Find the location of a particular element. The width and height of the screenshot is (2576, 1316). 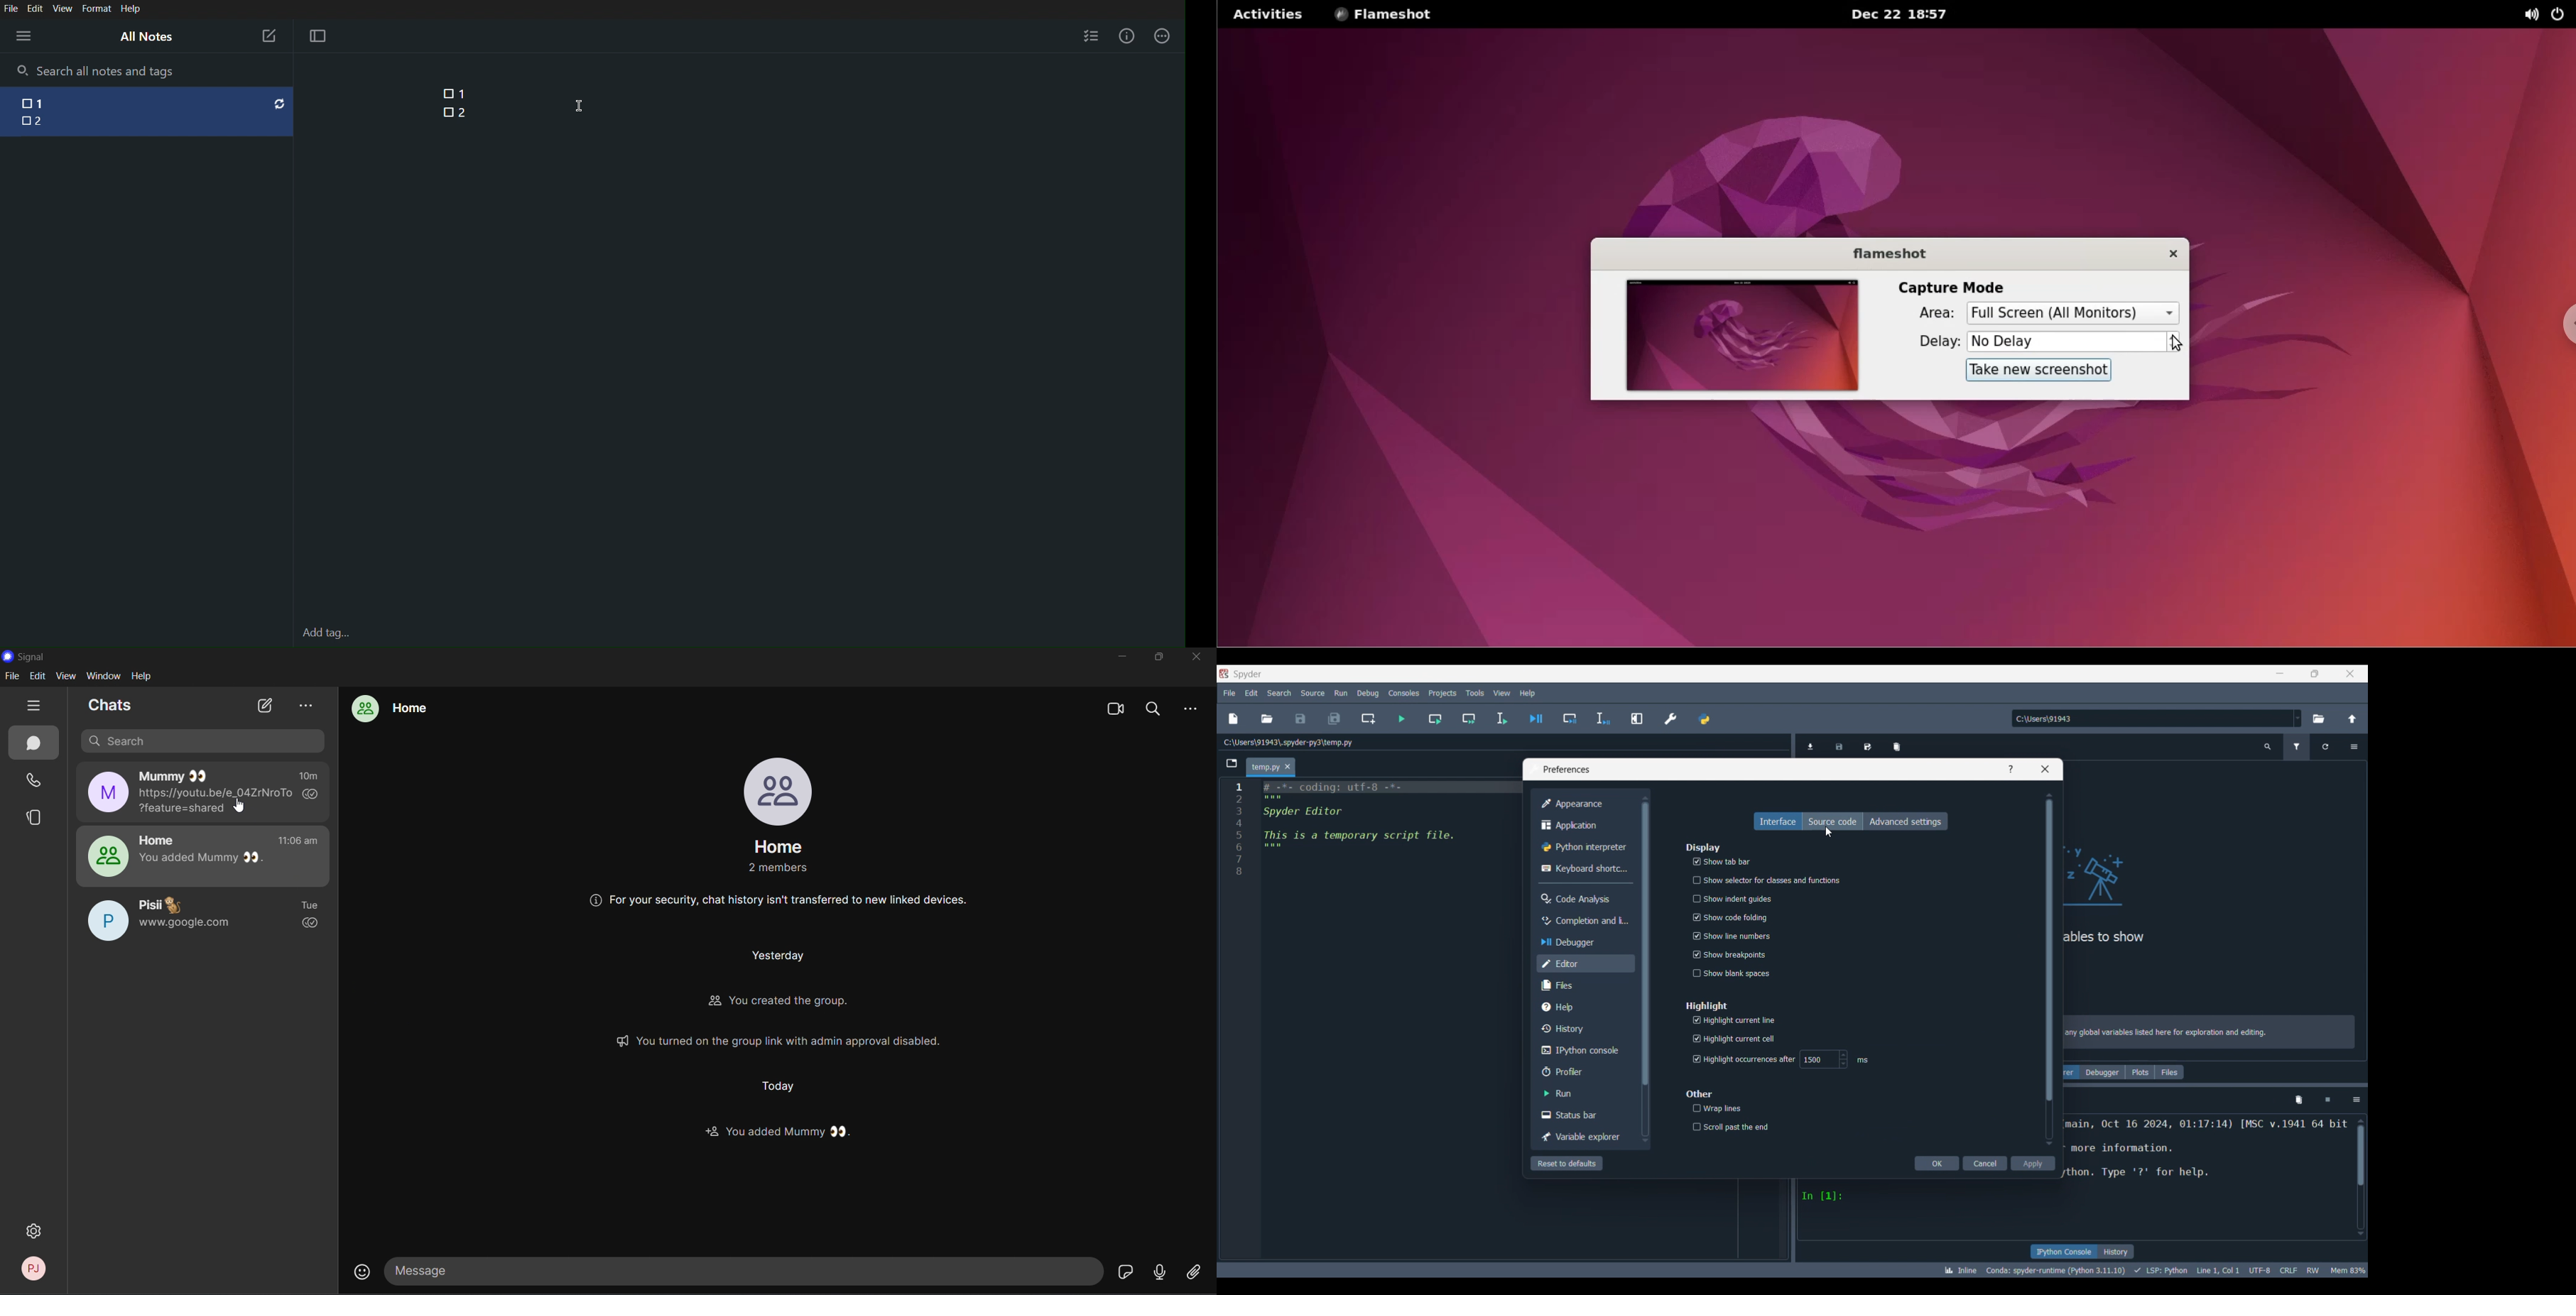

Pythonpath manager is located at coordinates (1704, 718).